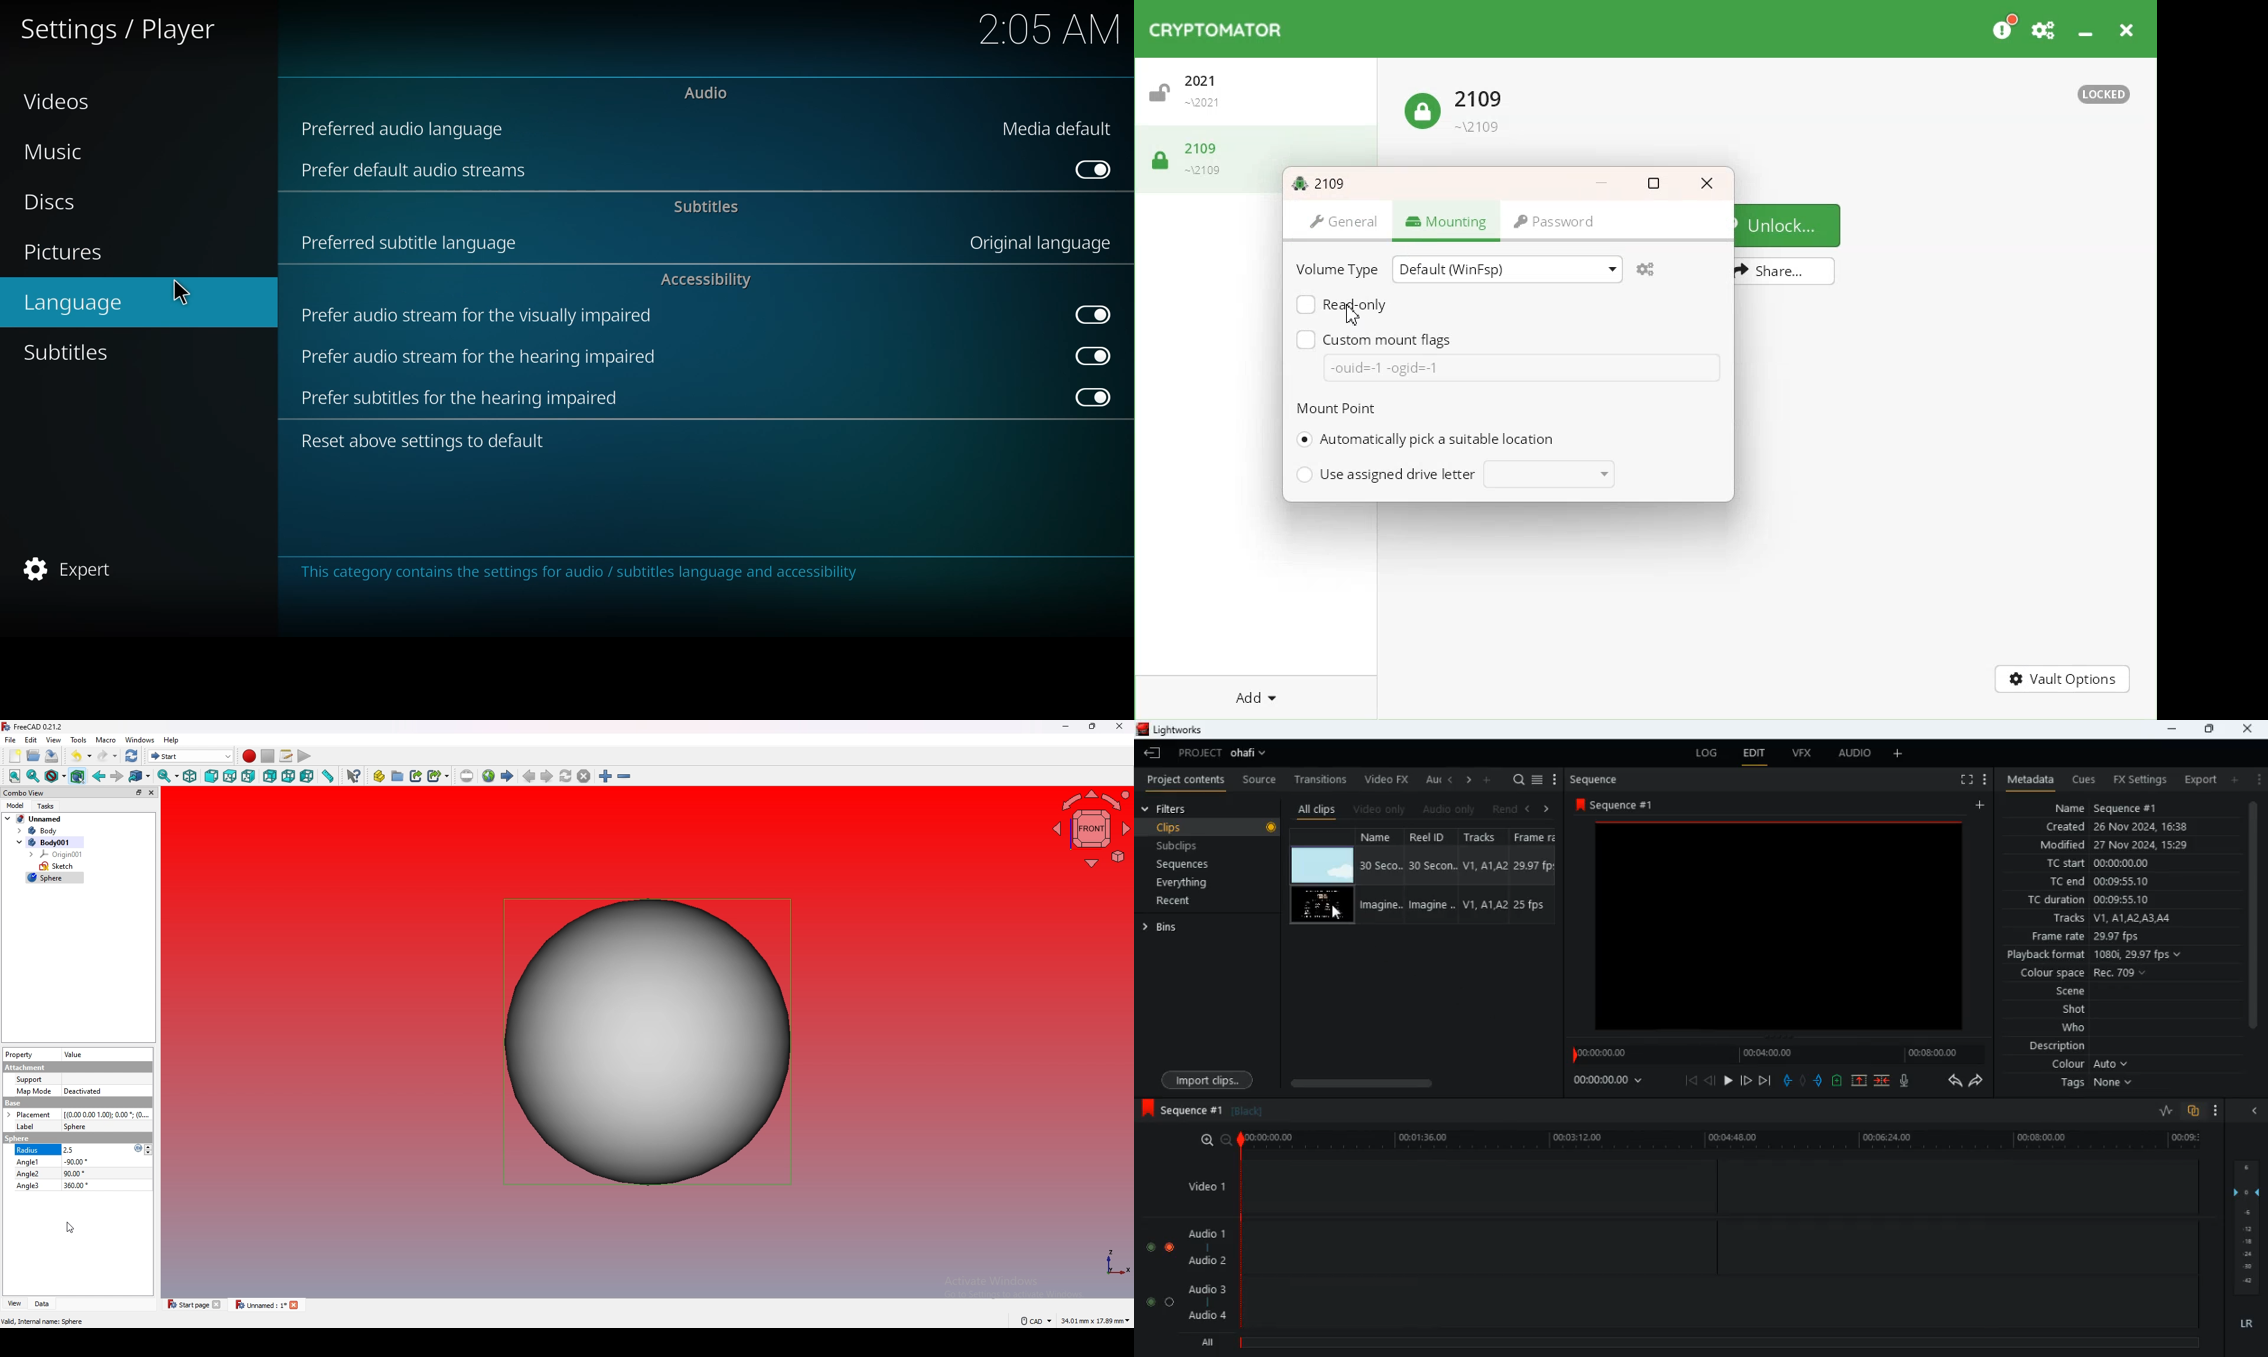 The image size is (2268, 1372). I want to click on save, so click(52, 756).